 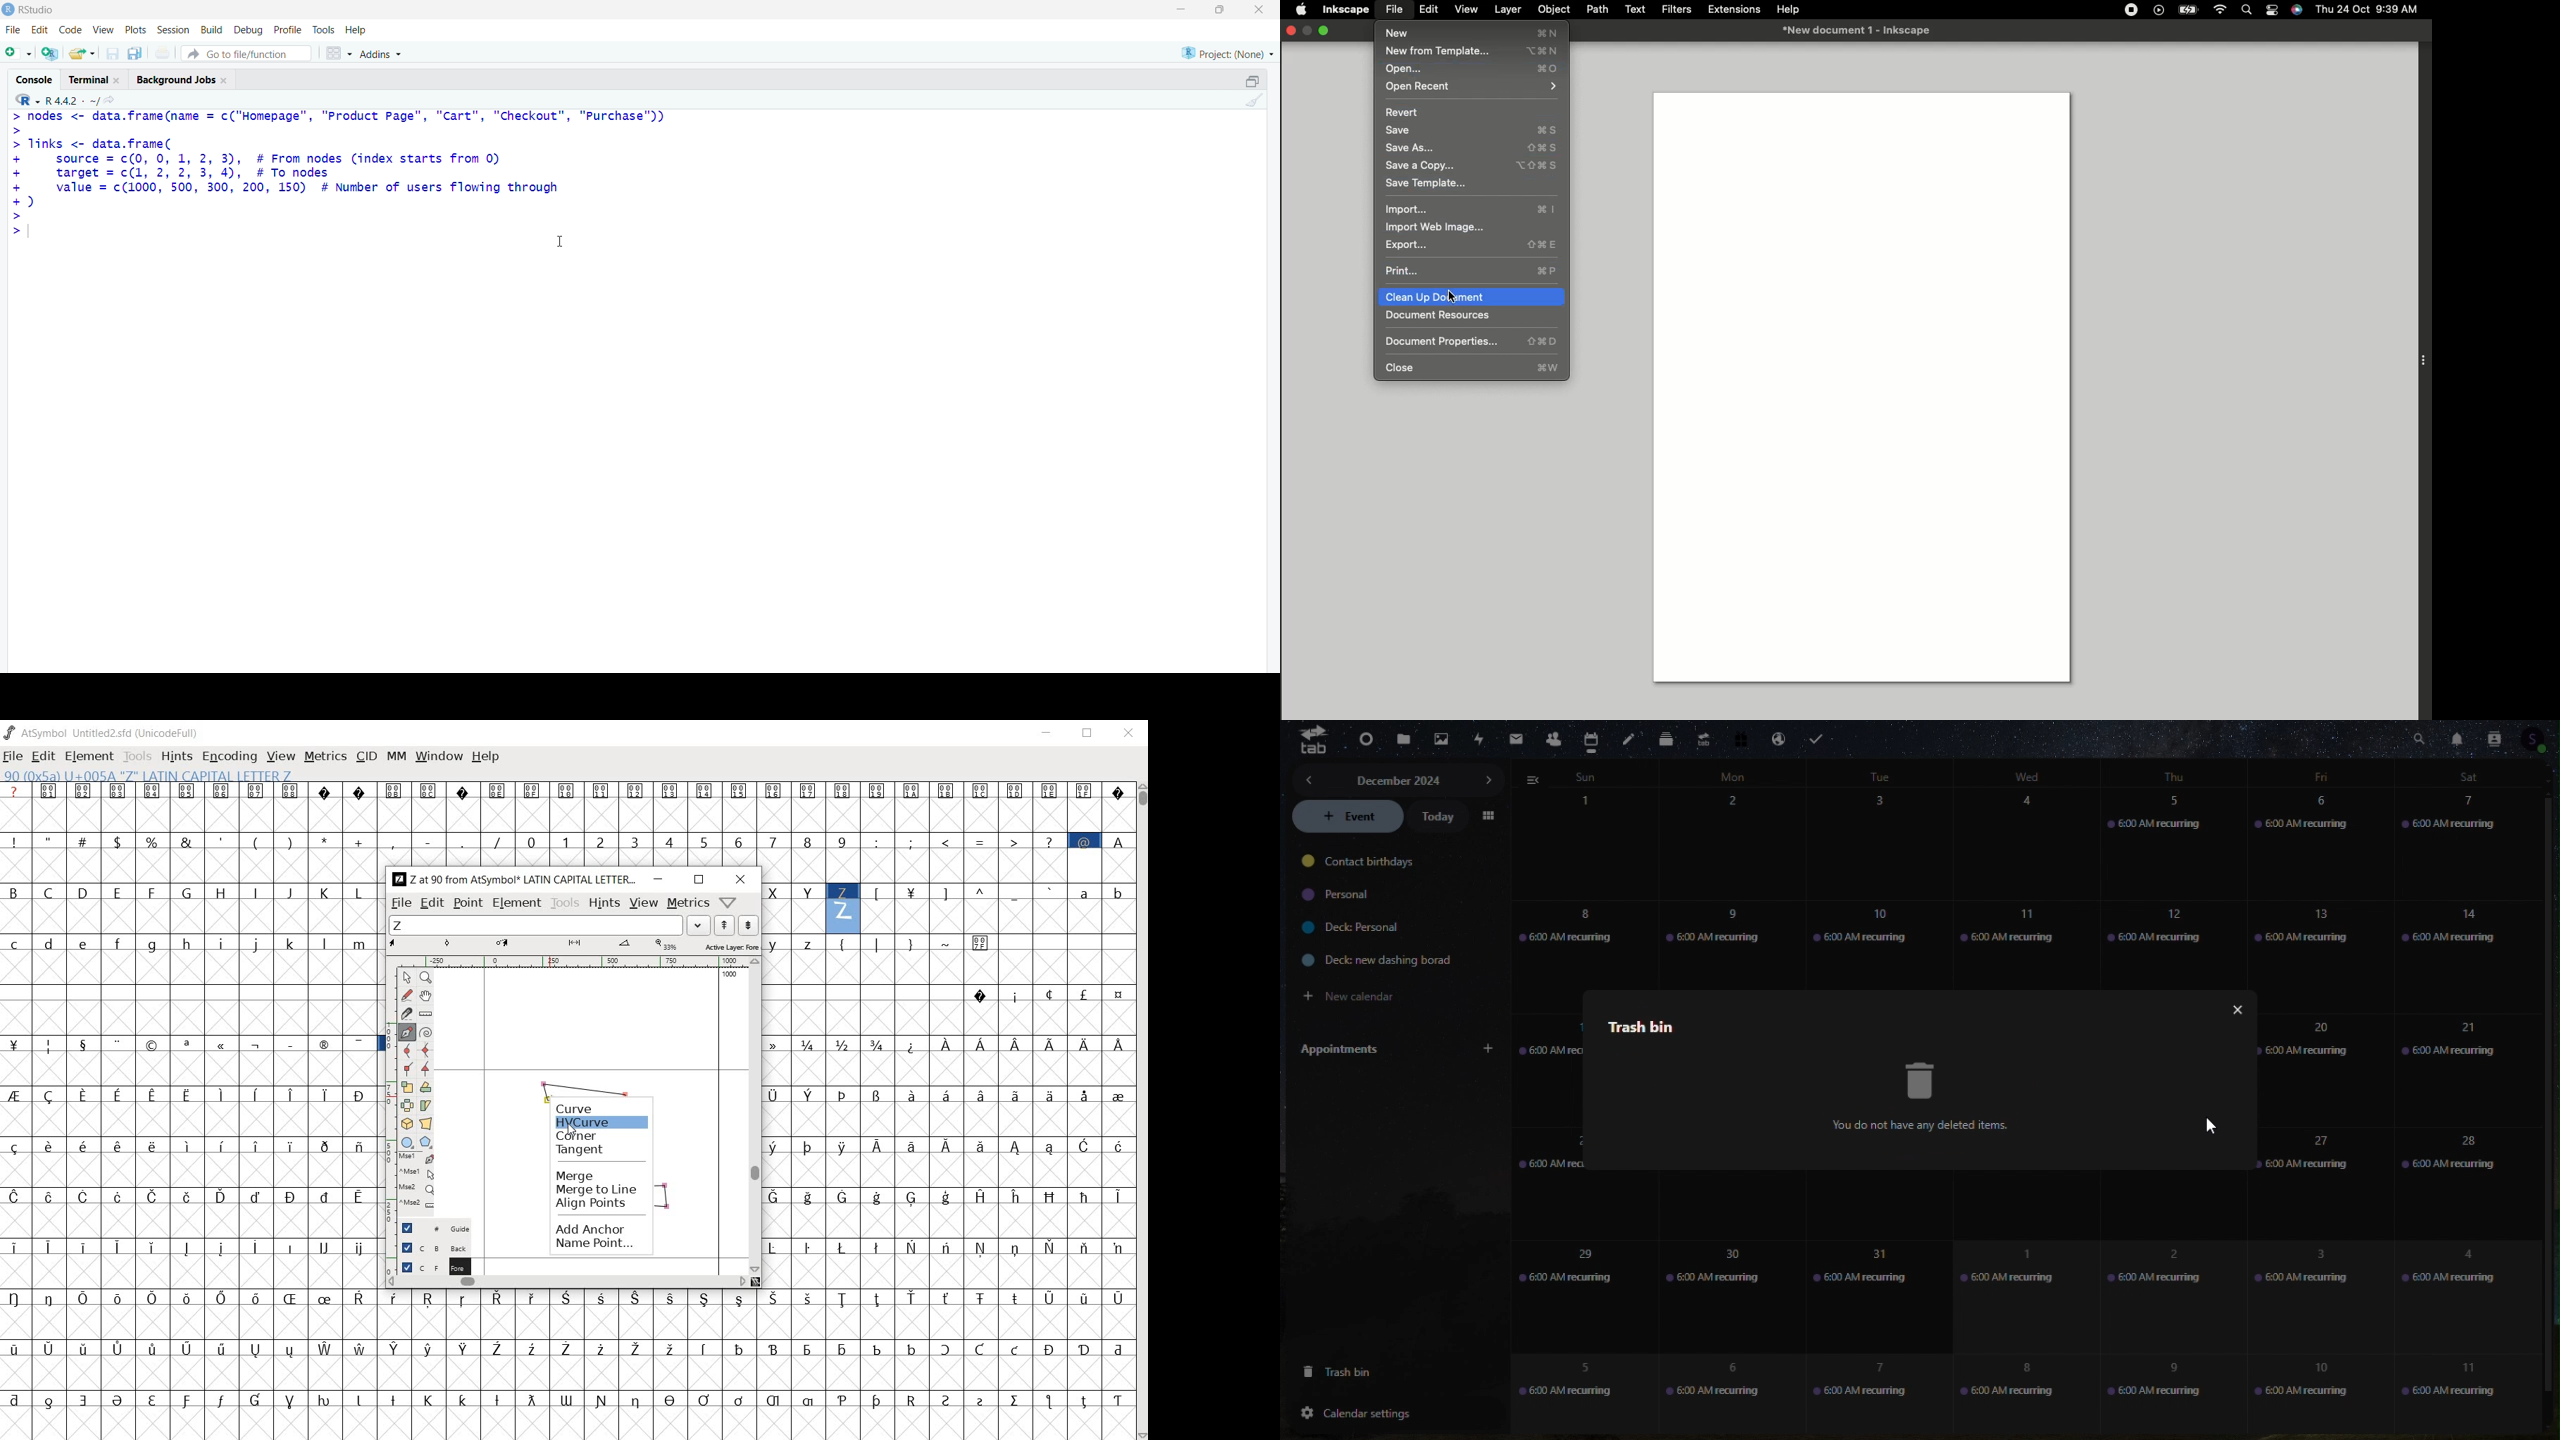 What do you see at coordinates (2308, 1294) in the screenshot?
I see `3` at bounding box center [2308, 1294].